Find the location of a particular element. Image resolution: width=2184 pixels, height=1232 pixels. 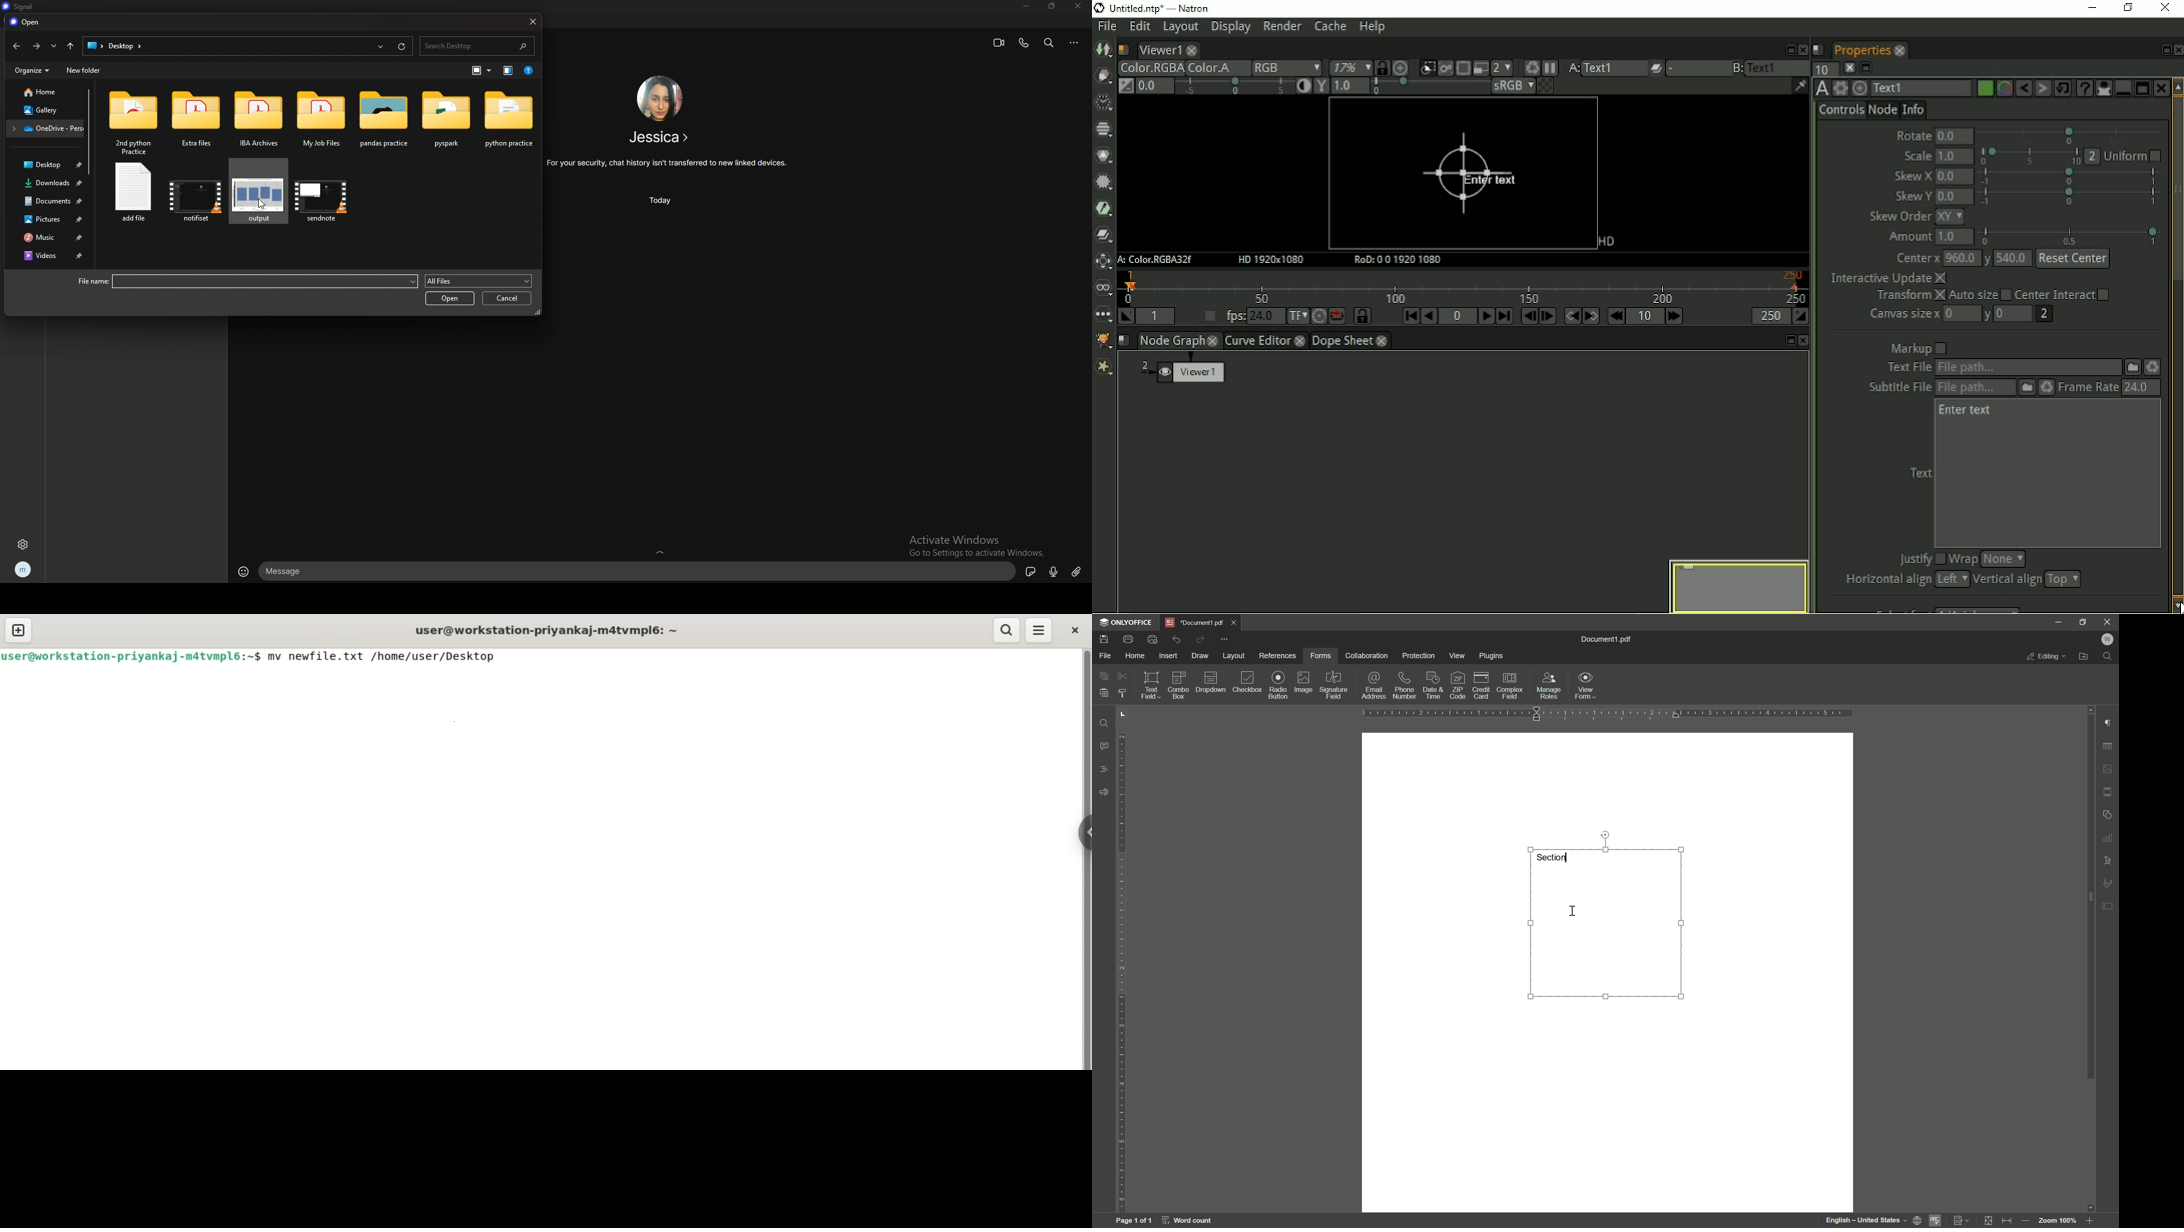

print is located at coordinates (1128, 638).